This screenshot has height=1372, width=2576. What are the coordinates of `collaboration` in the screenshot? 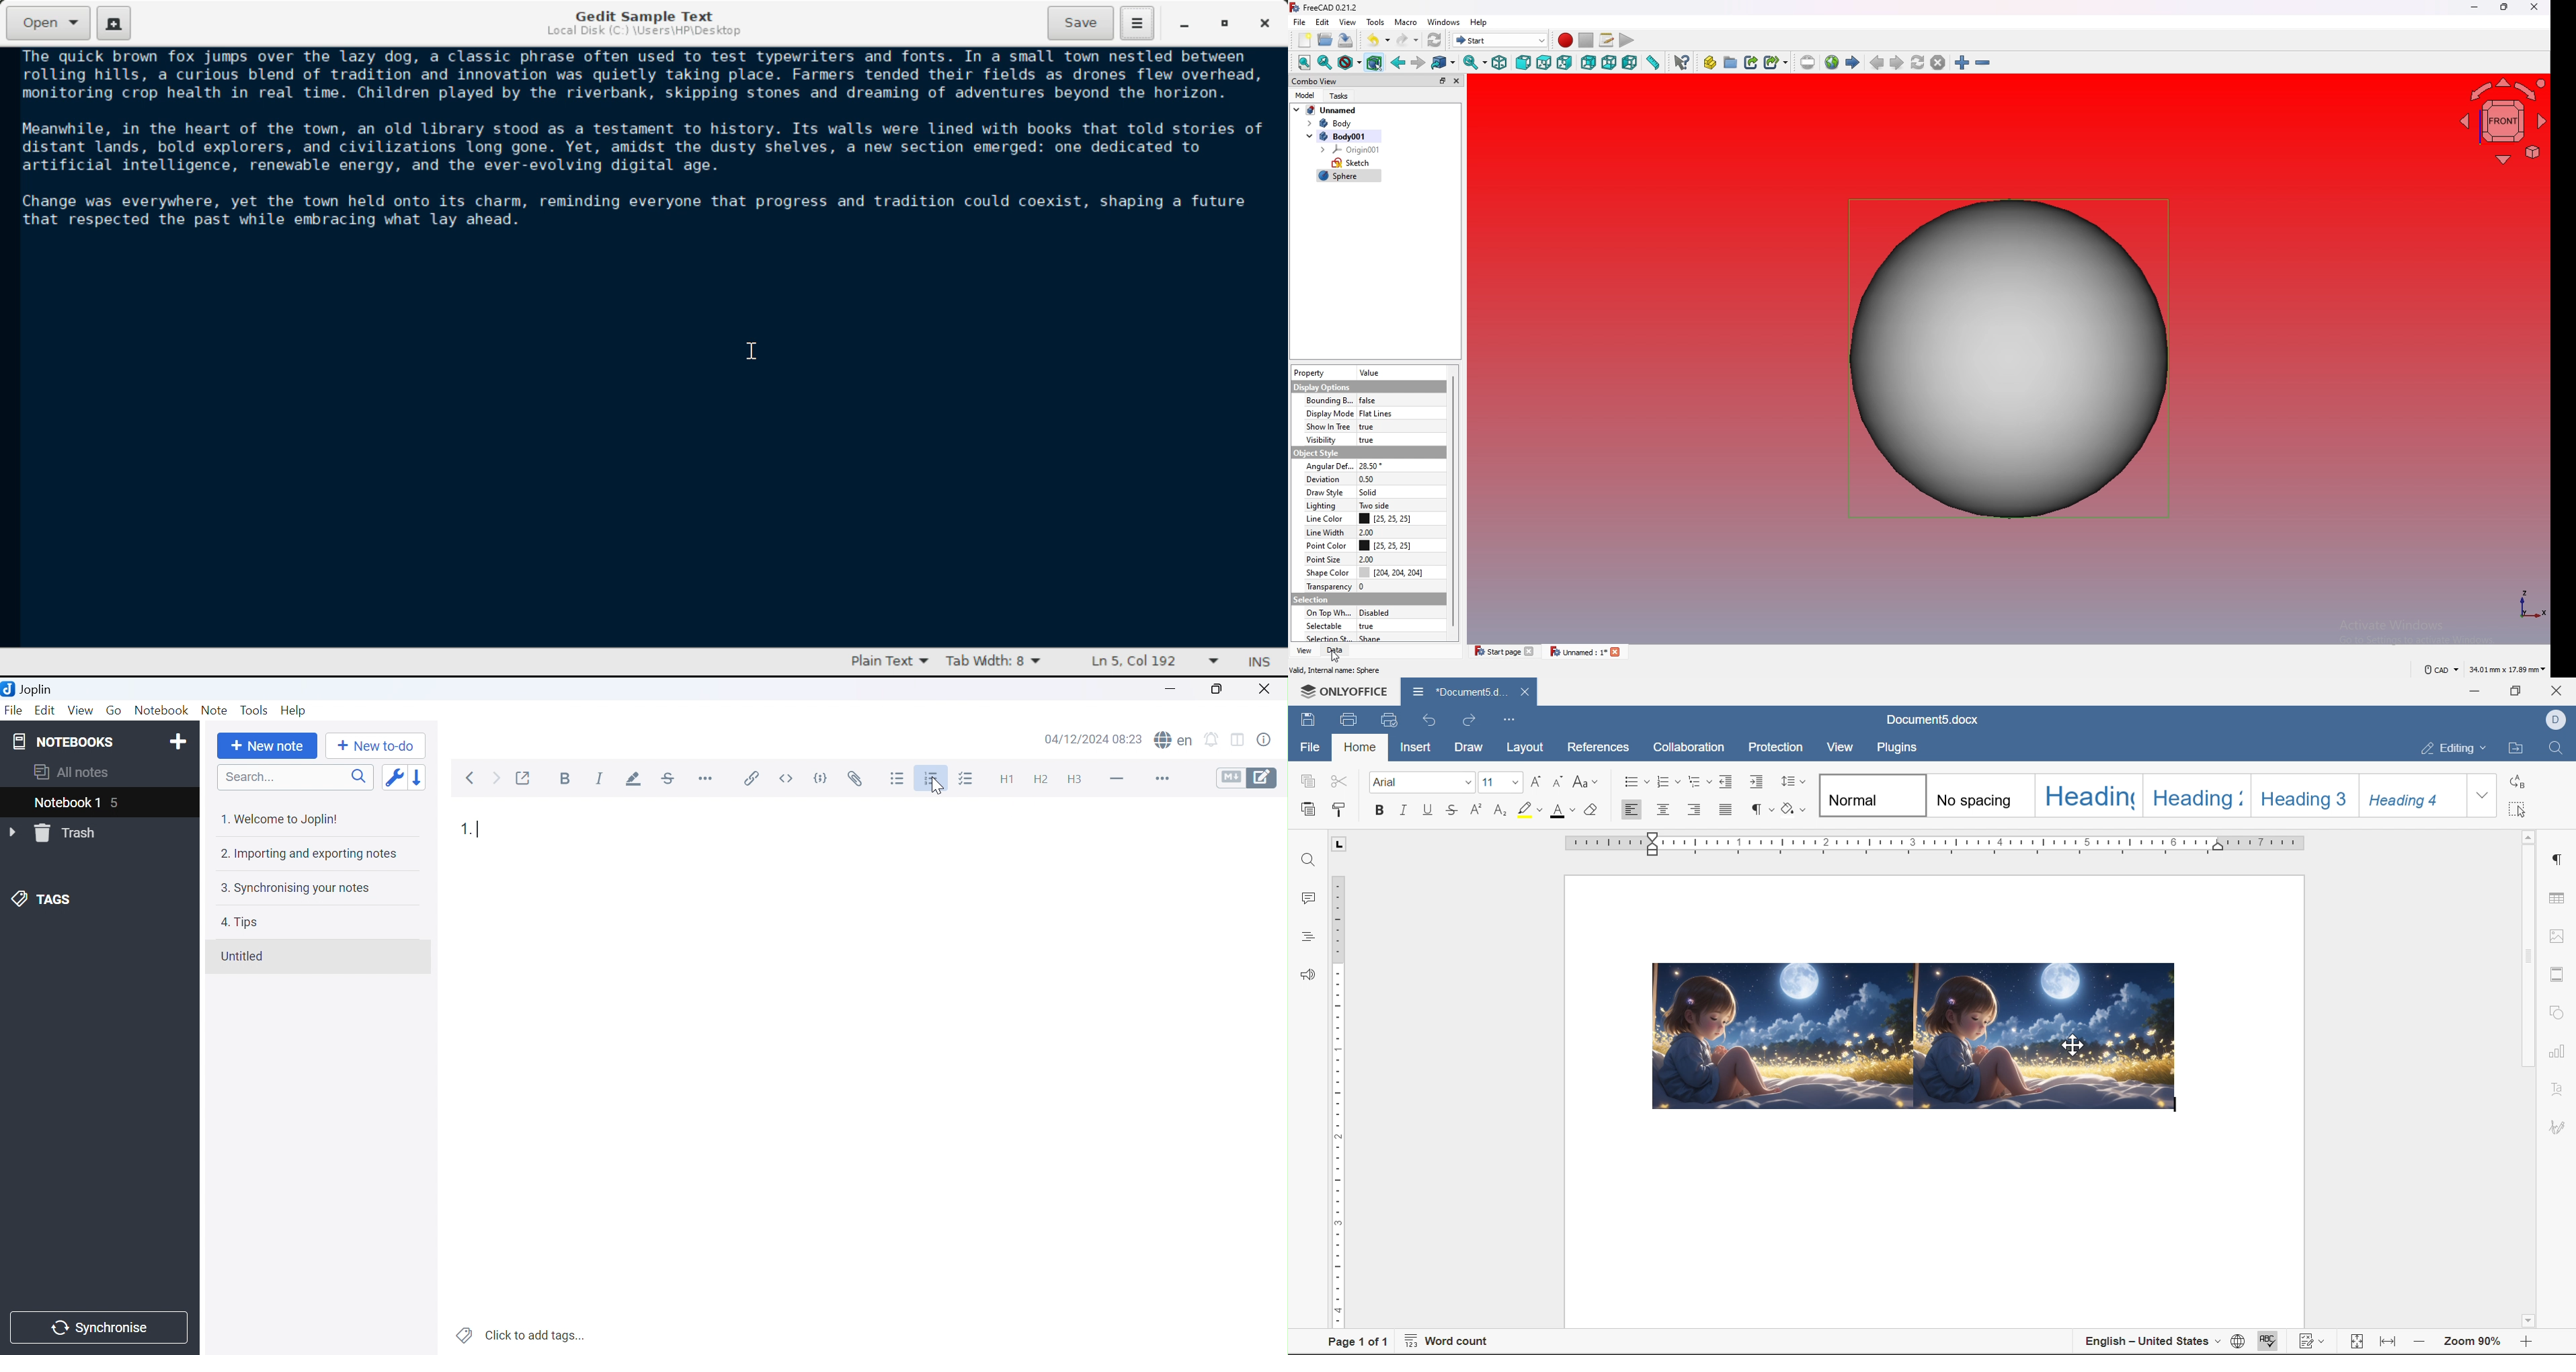 It's located at (1691, 749).